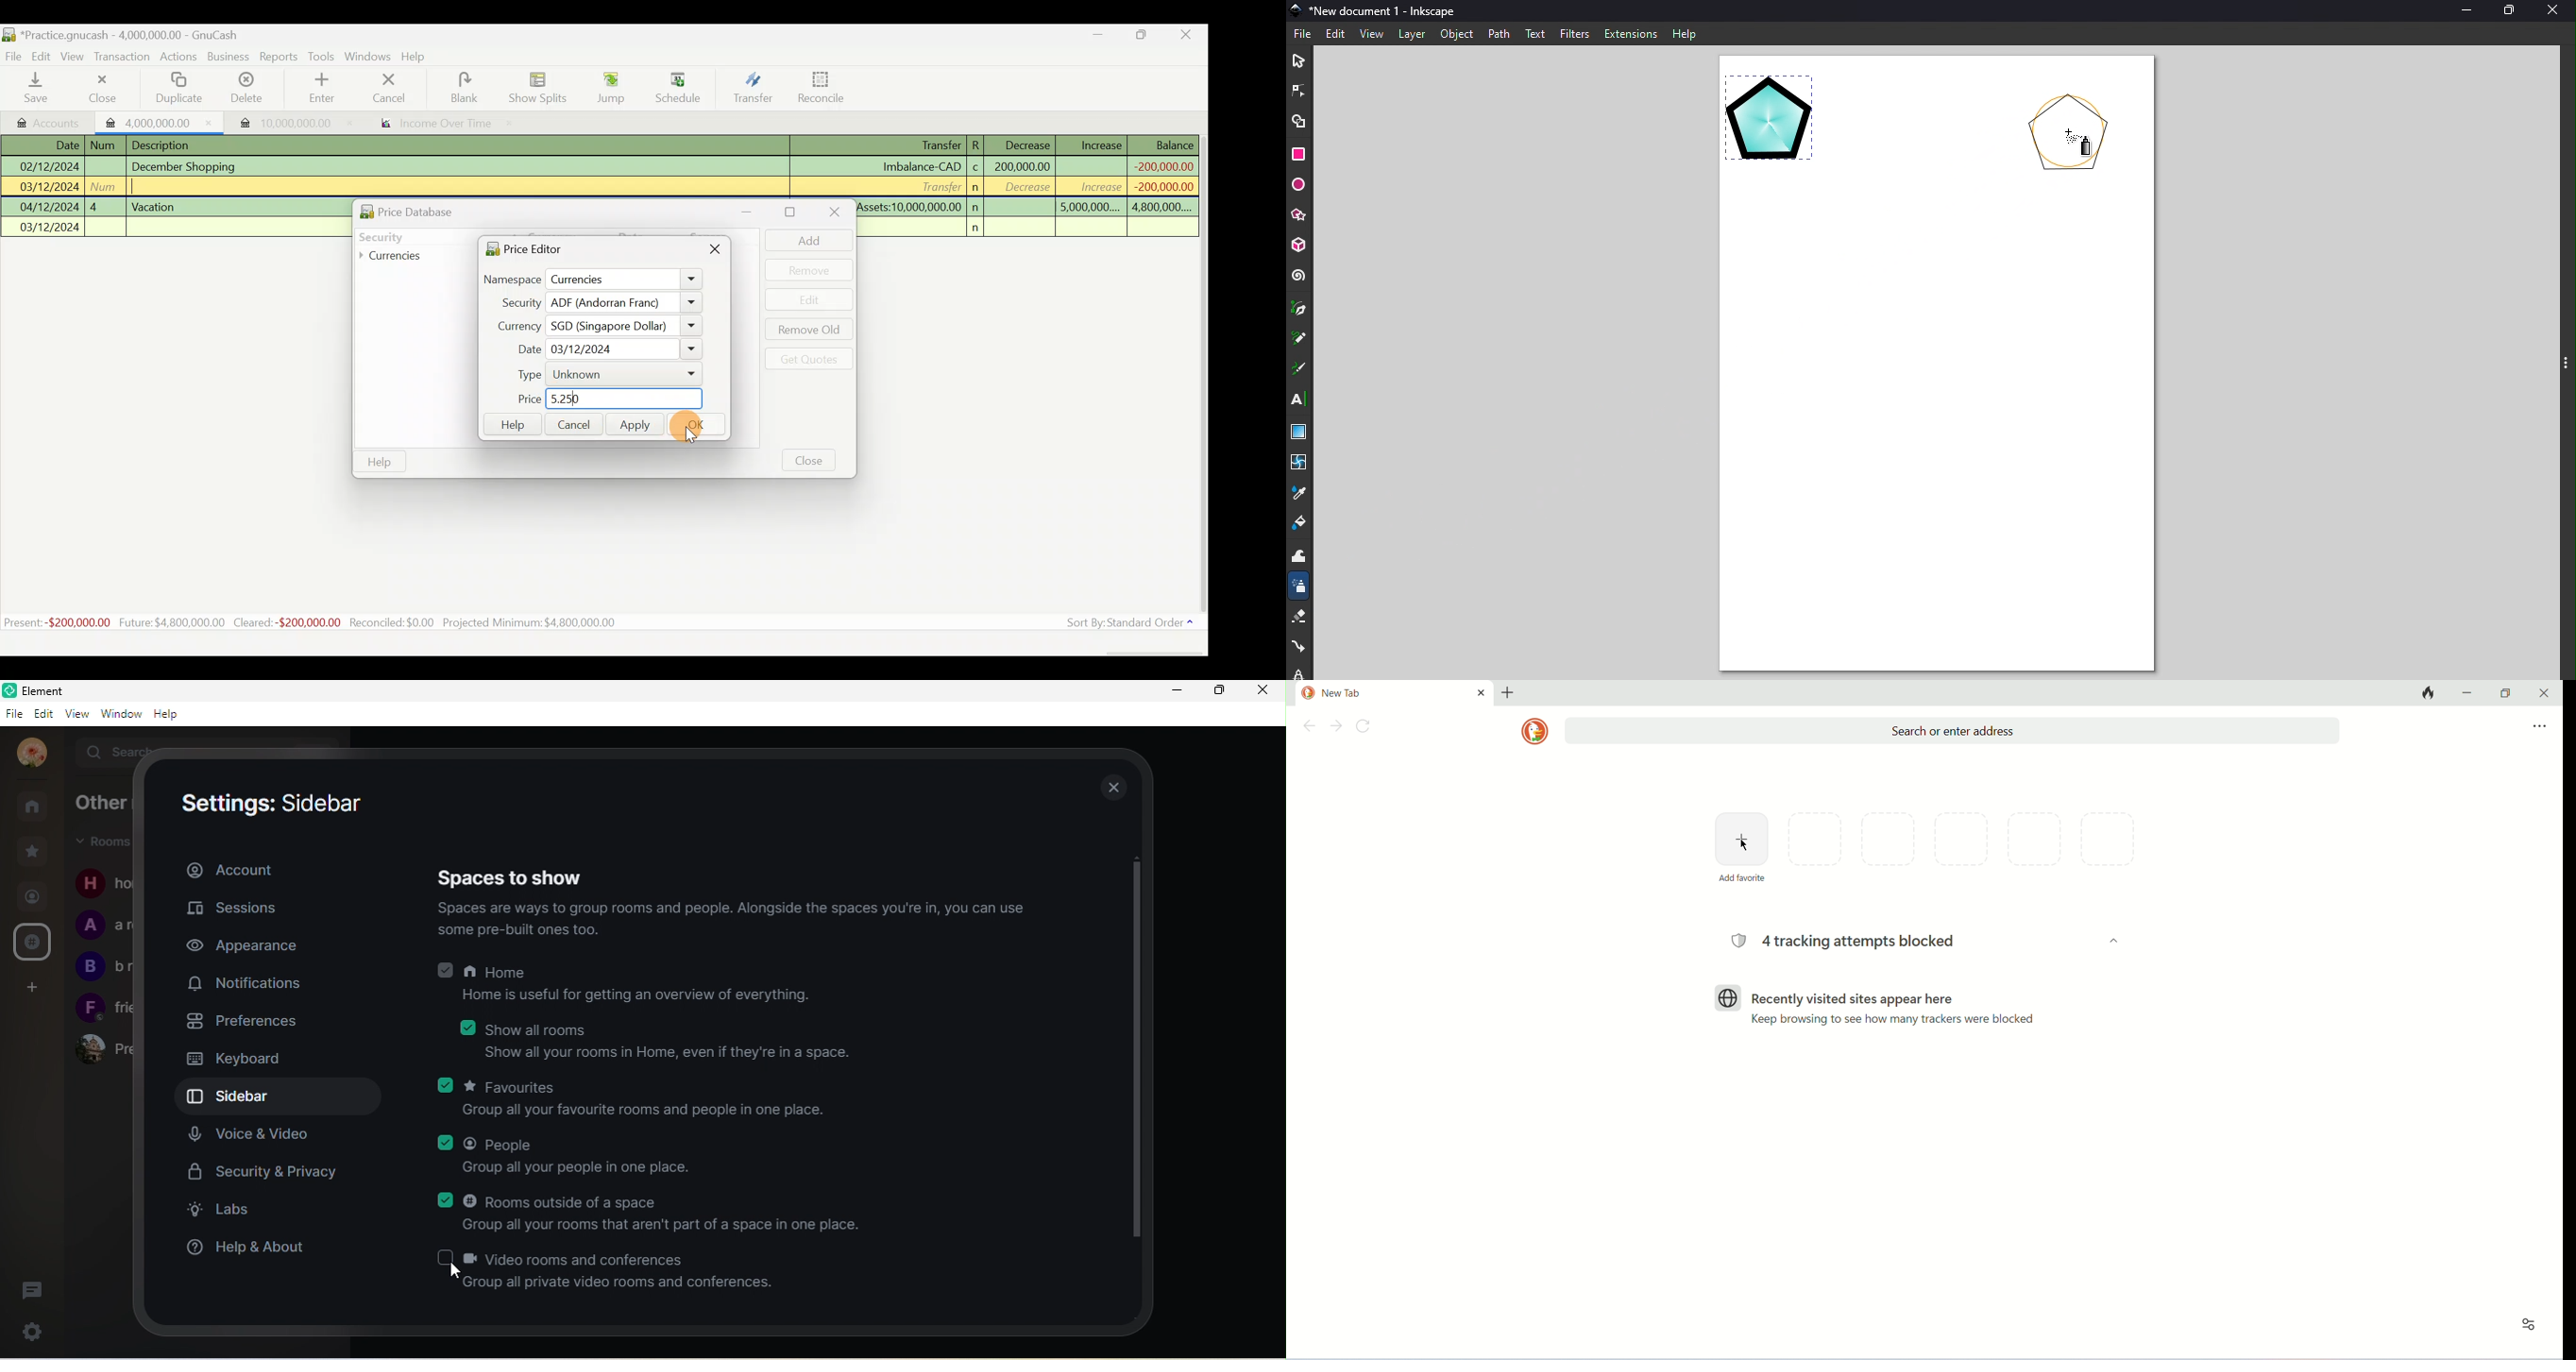  Describe the element at coordinates (659, 1040) in the screenshot. I see `show all room` at that location.